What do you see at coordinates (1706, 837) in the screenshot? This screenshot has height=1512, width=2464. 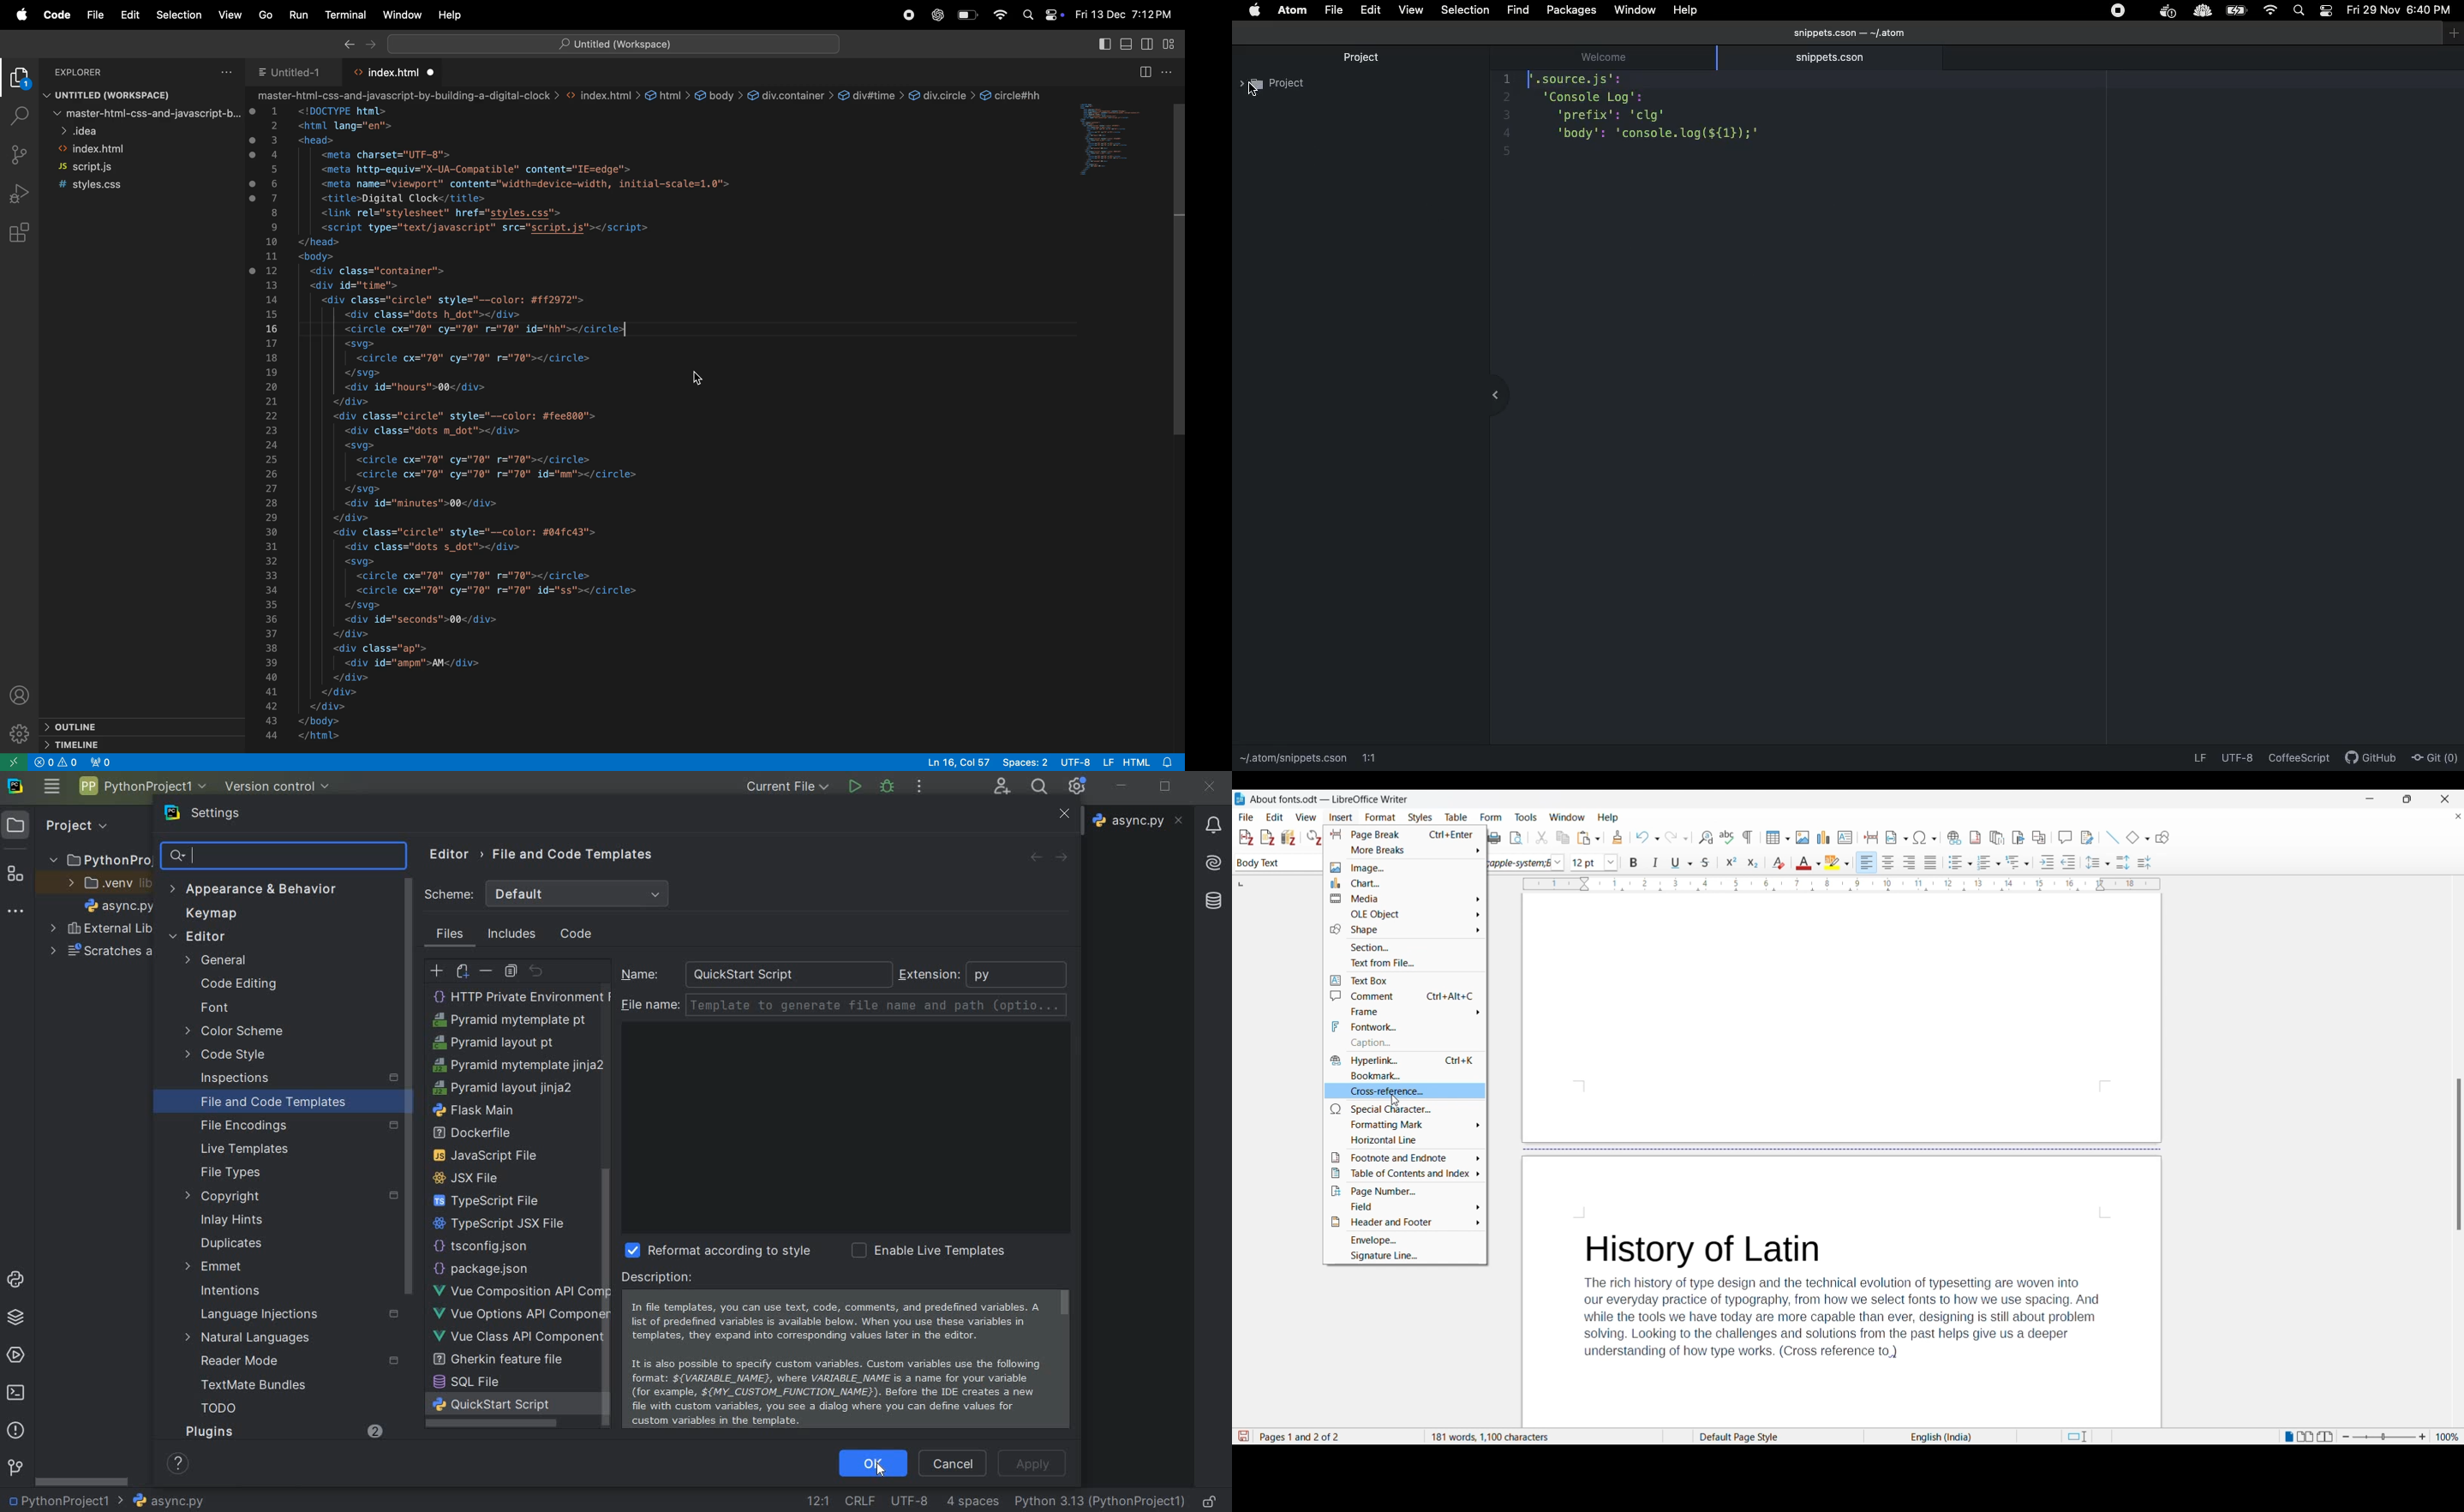 I see `Find and replace` at bounding box center [1706, 837].